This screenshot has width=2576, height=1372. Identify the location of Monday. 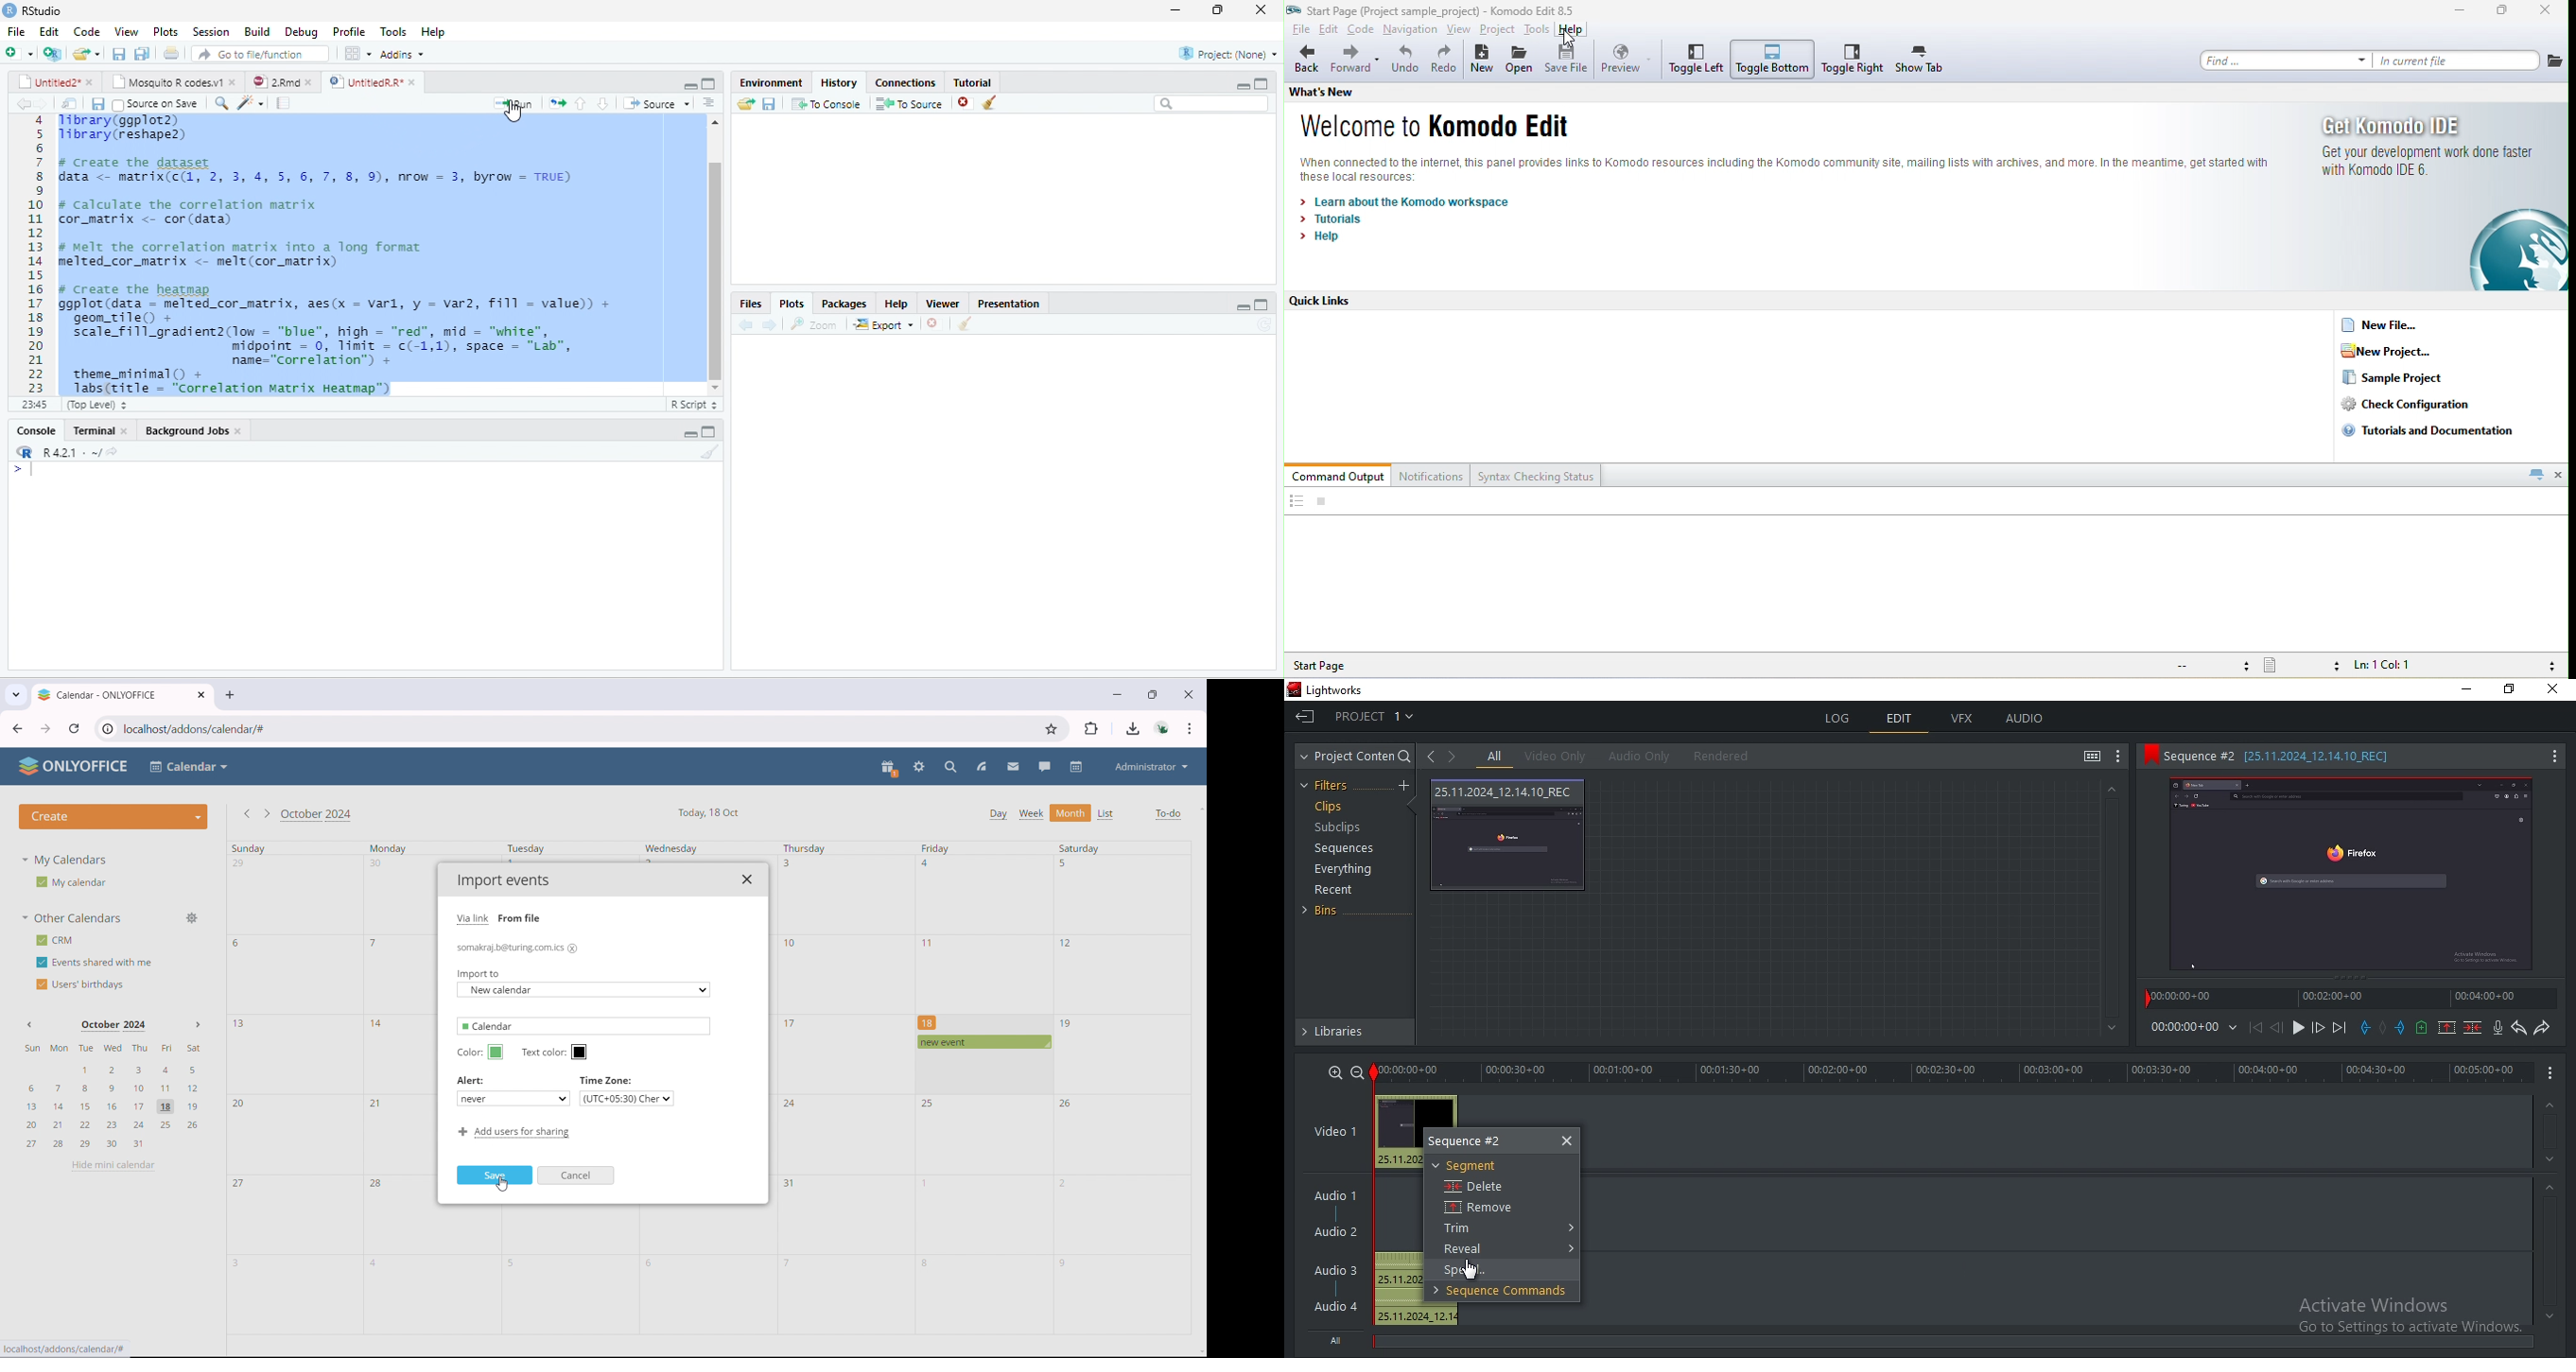
(389, 849).